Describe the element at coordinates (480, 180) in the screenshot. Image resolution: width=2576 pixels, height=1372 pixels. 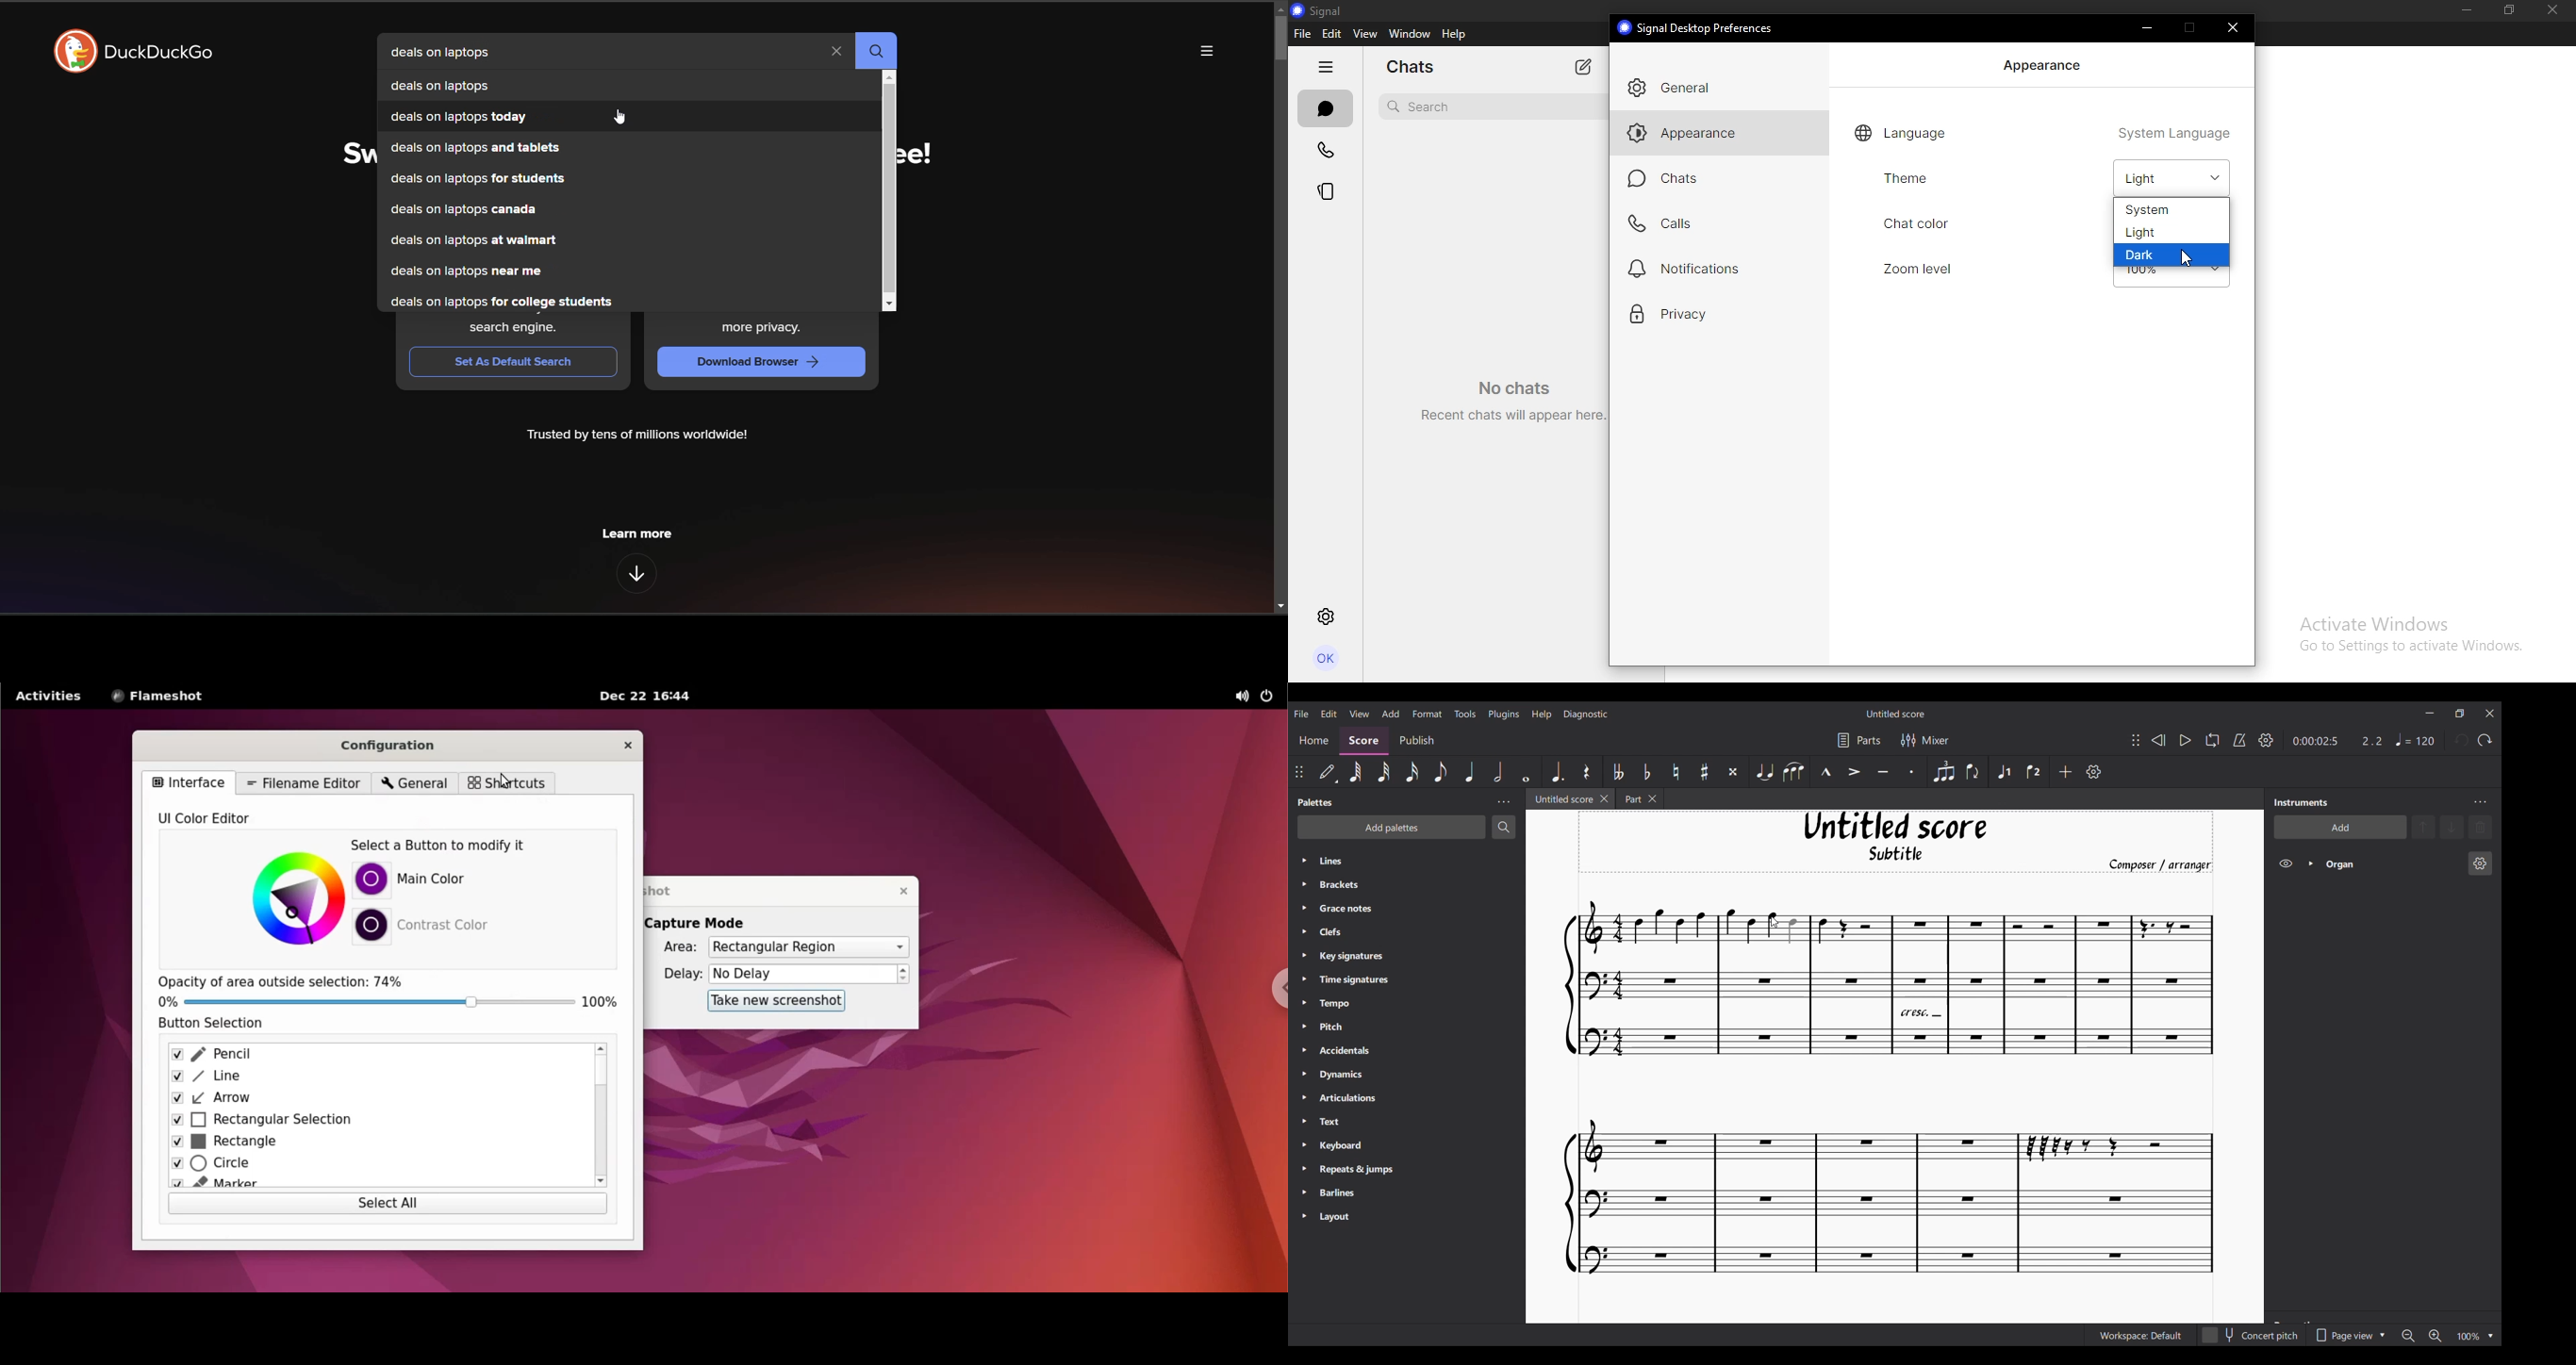
I see `deals on laptops for students` at that location.